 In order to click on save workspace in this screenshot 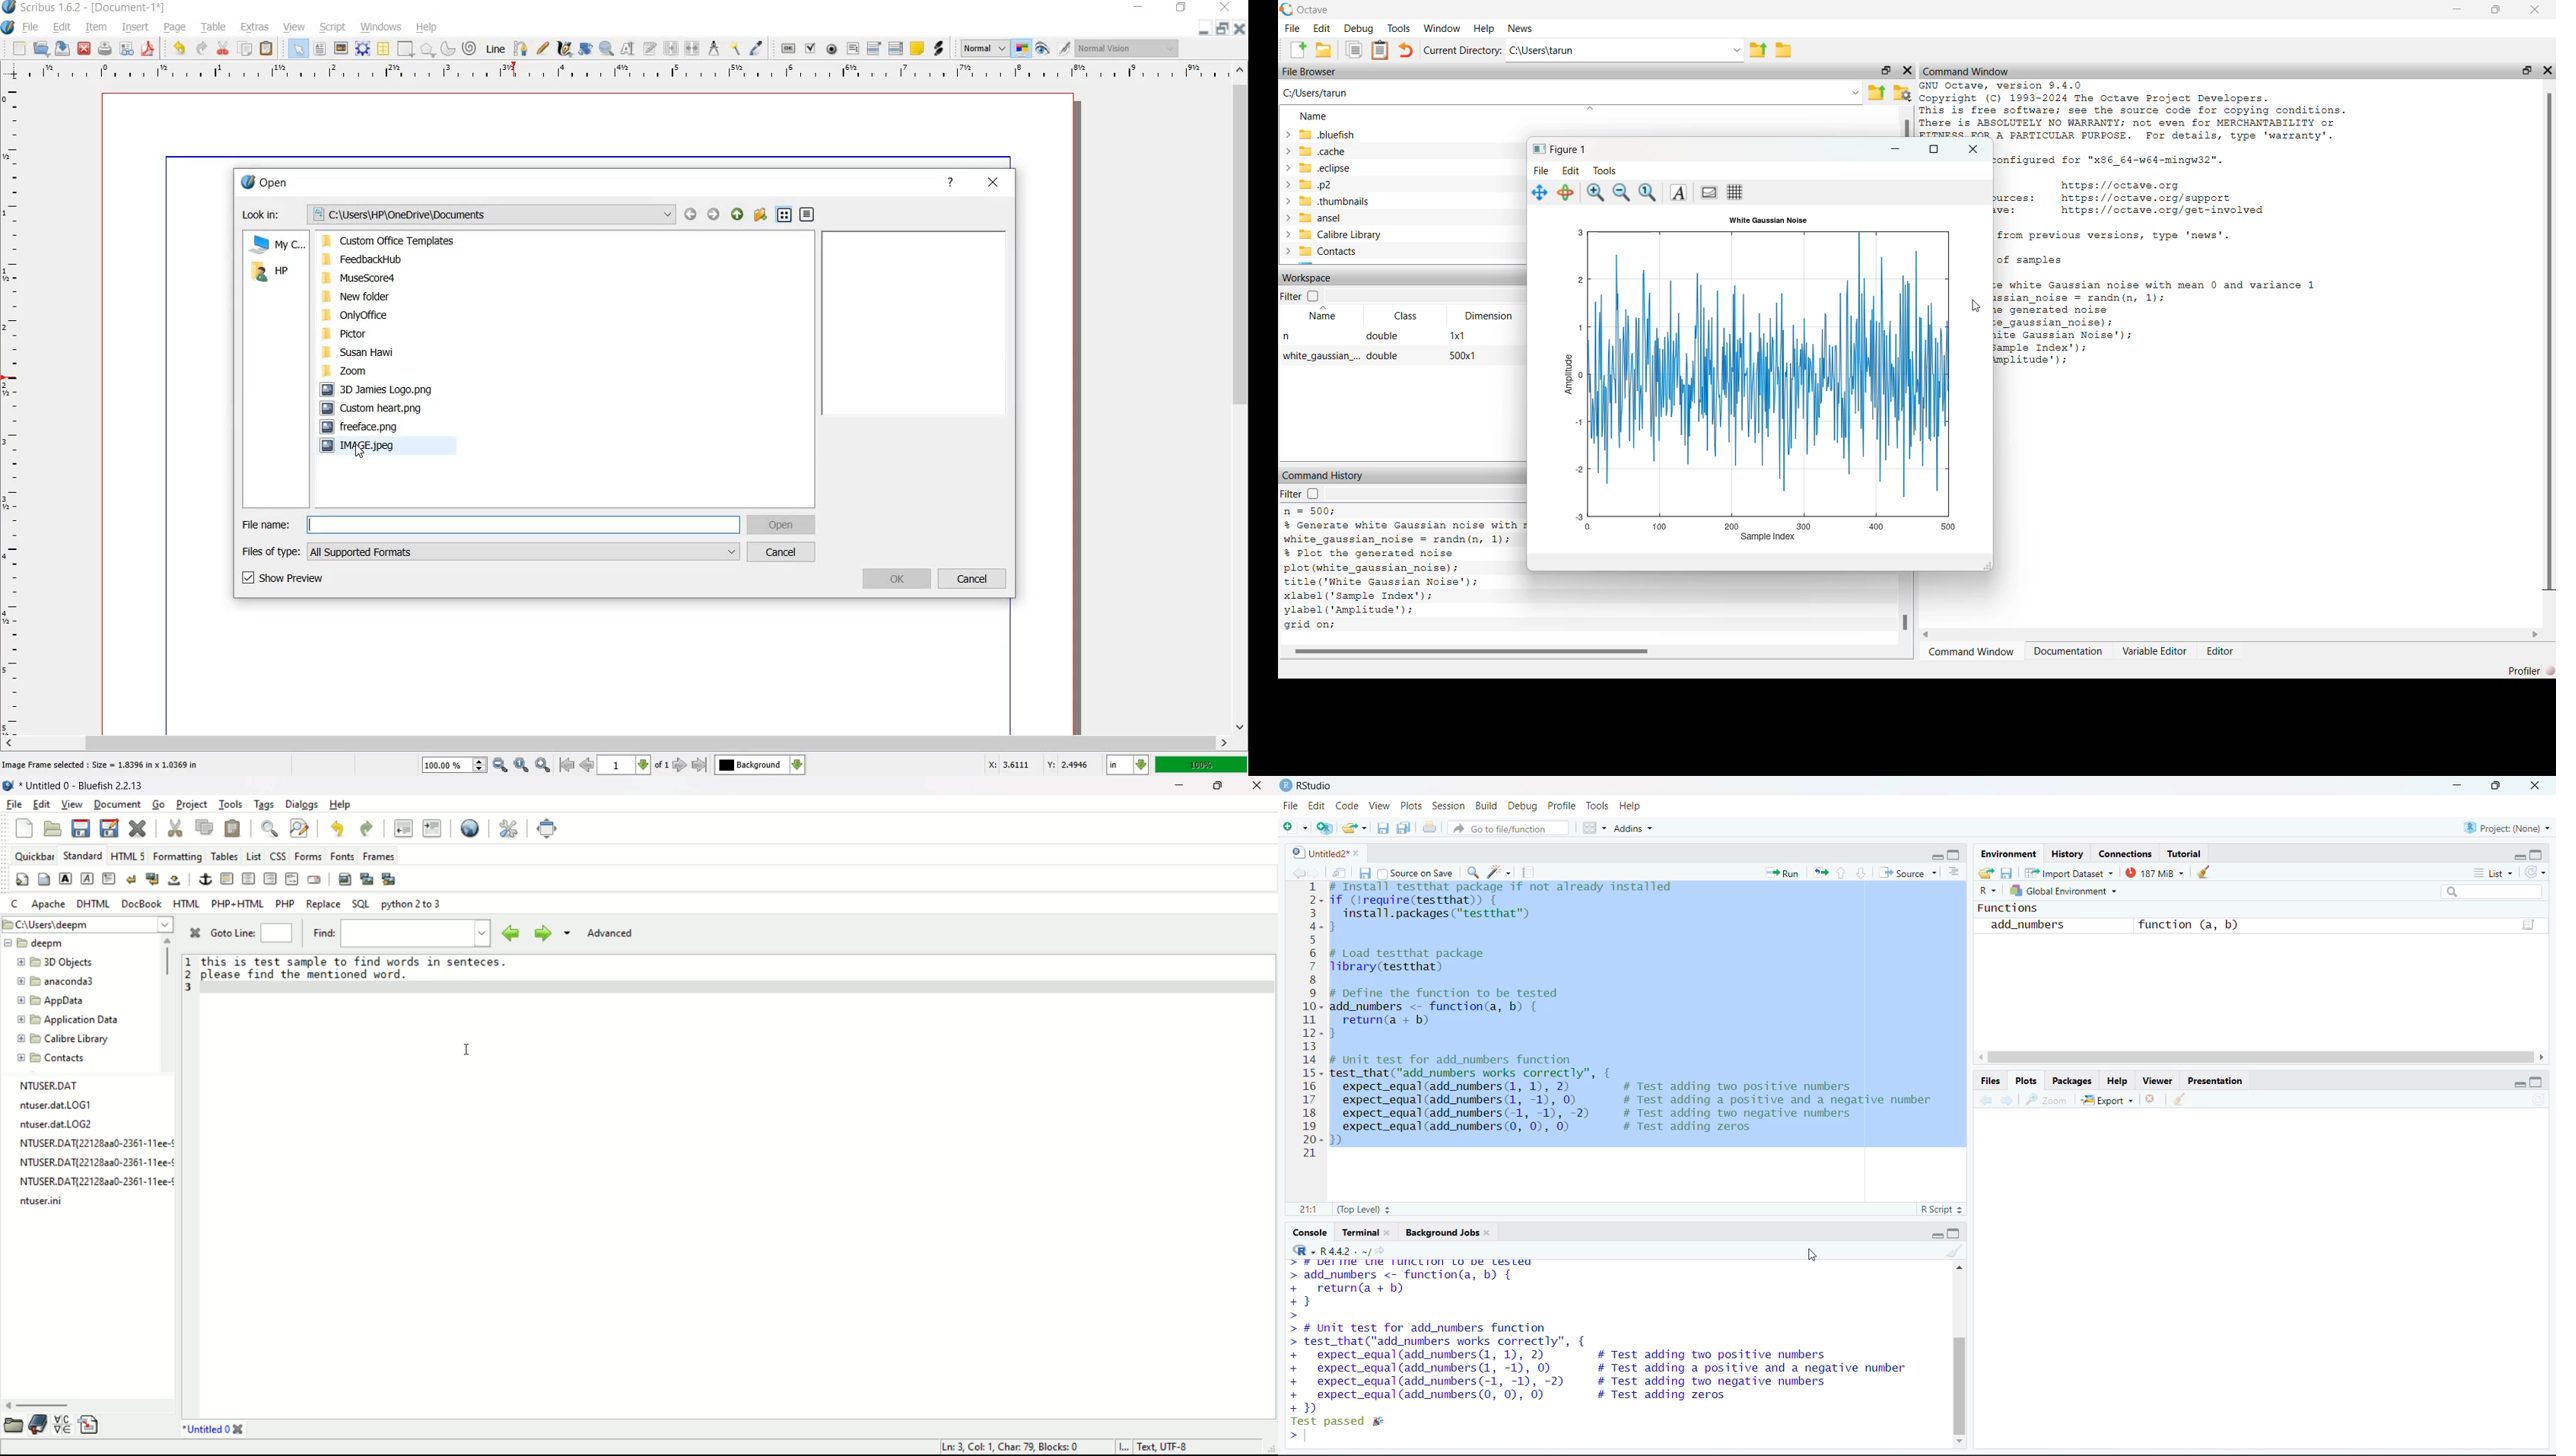, I will do `click(2008, 874)`.